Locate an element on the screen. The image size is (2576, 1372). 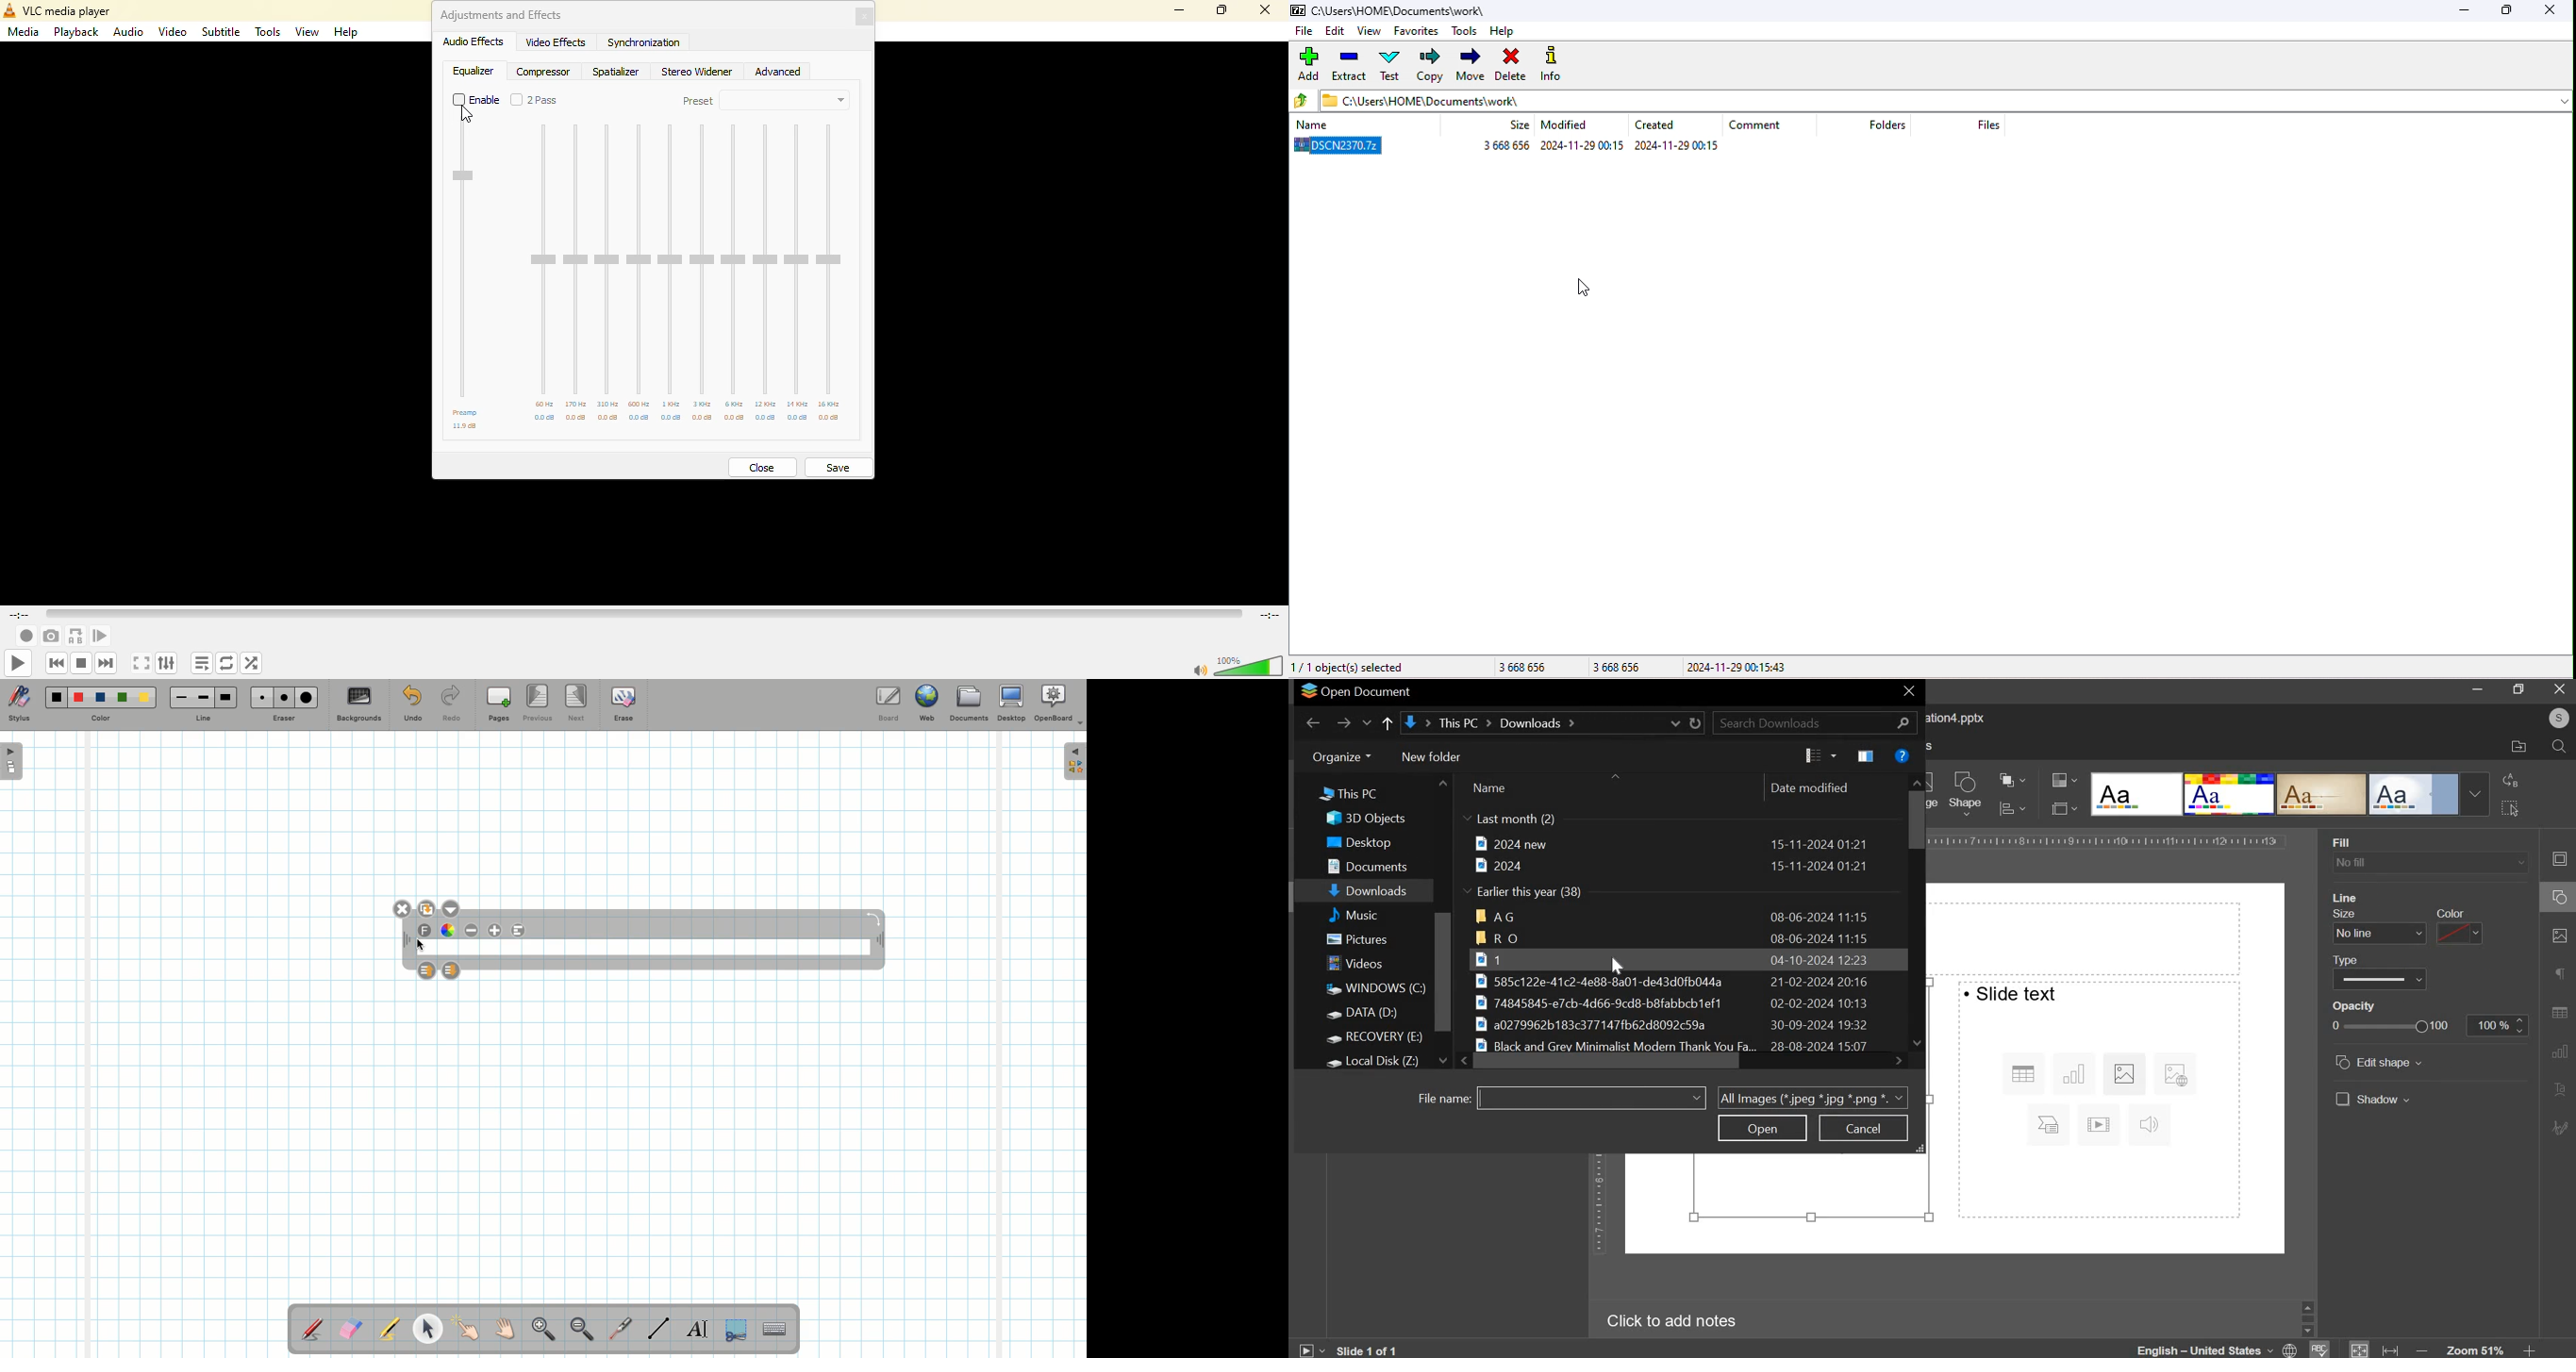
file name is located at coordinates (1439, 1099).